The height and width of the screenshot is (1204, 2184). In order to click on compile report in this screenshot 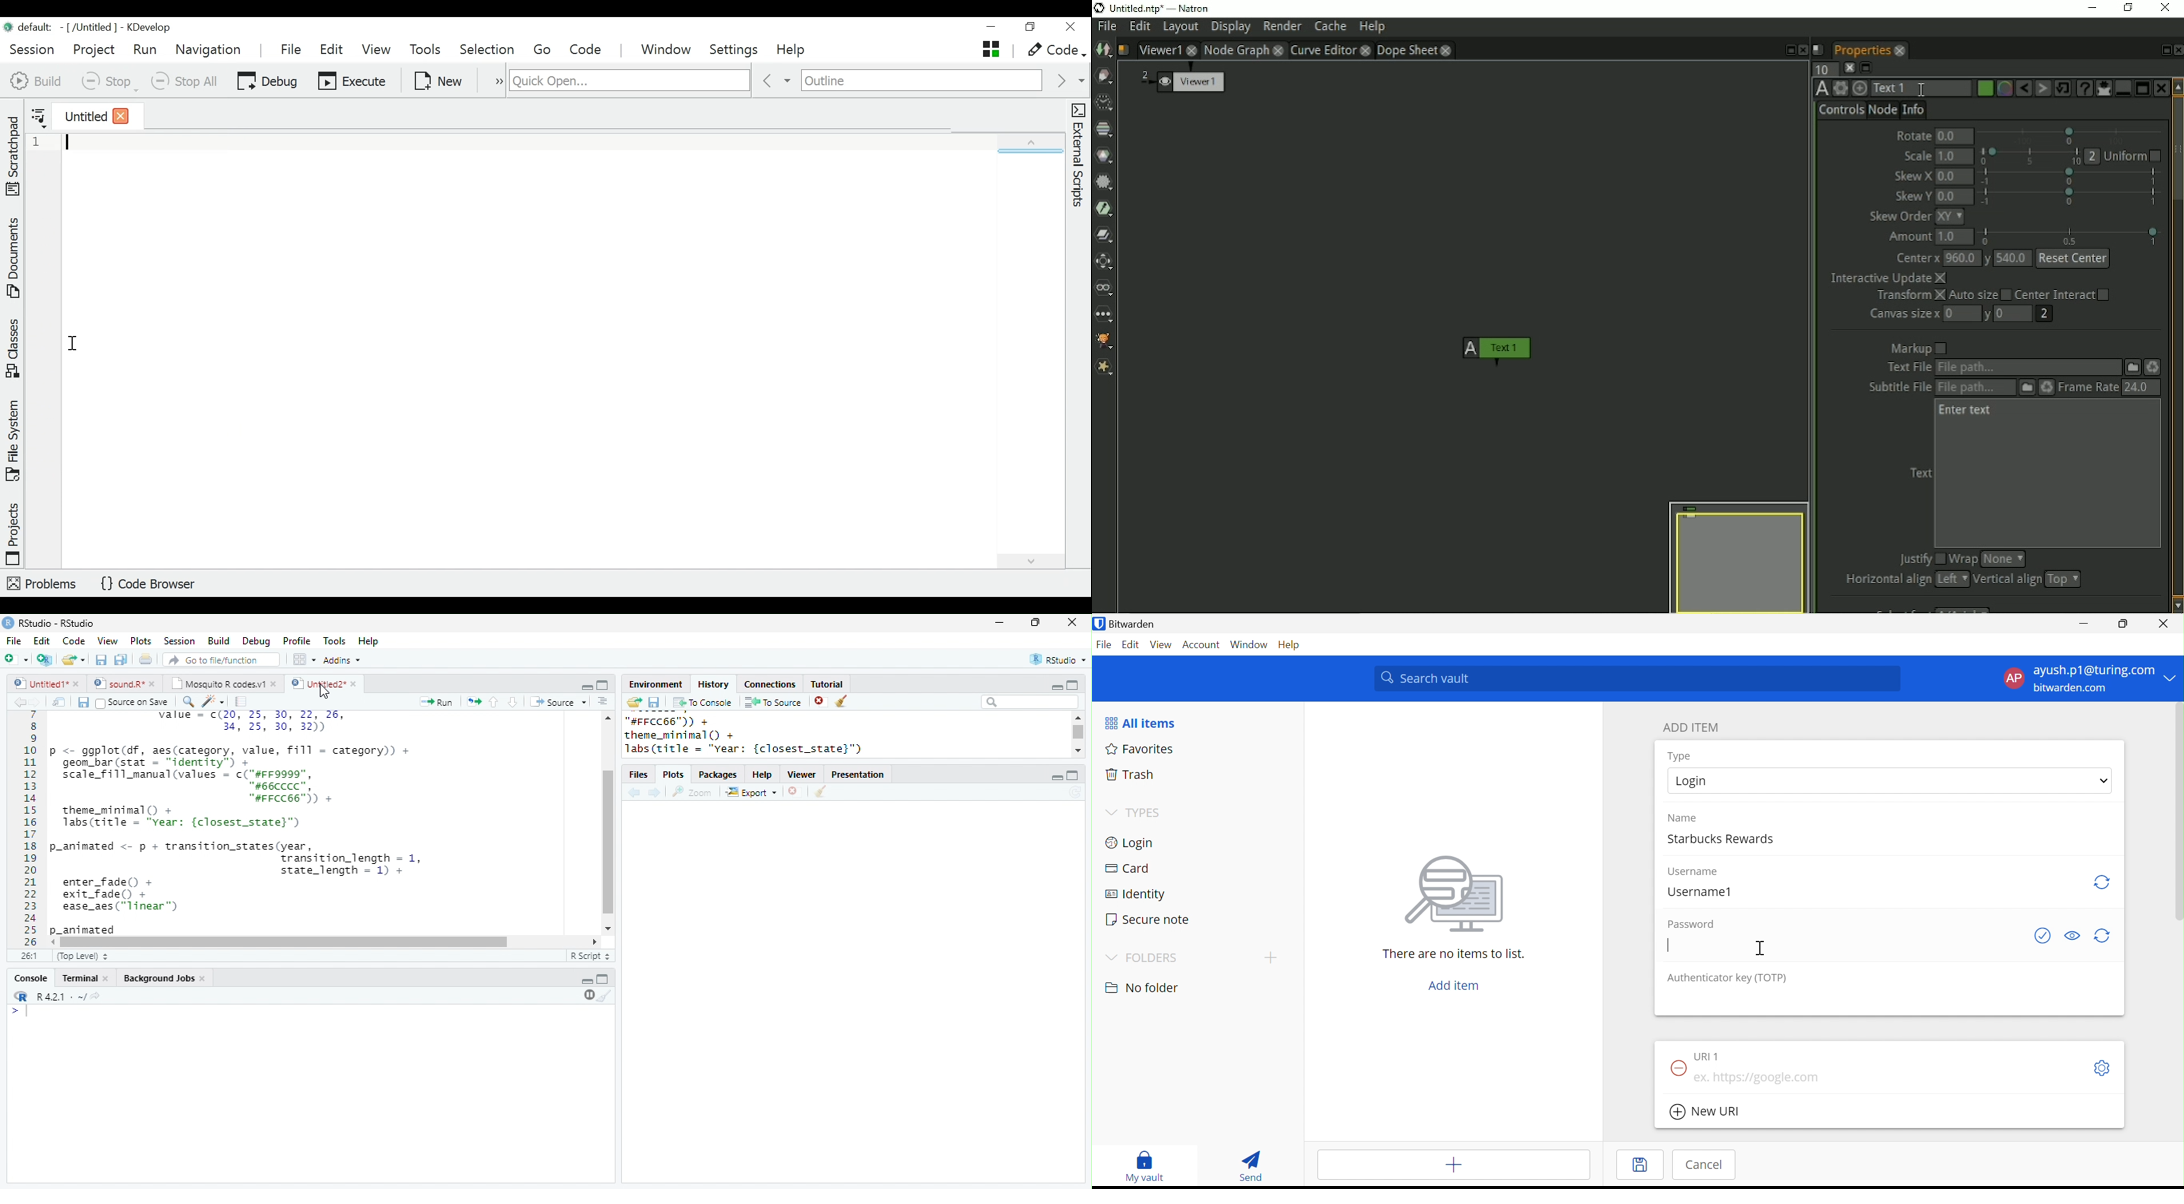, I will do `click(241, 702)`.